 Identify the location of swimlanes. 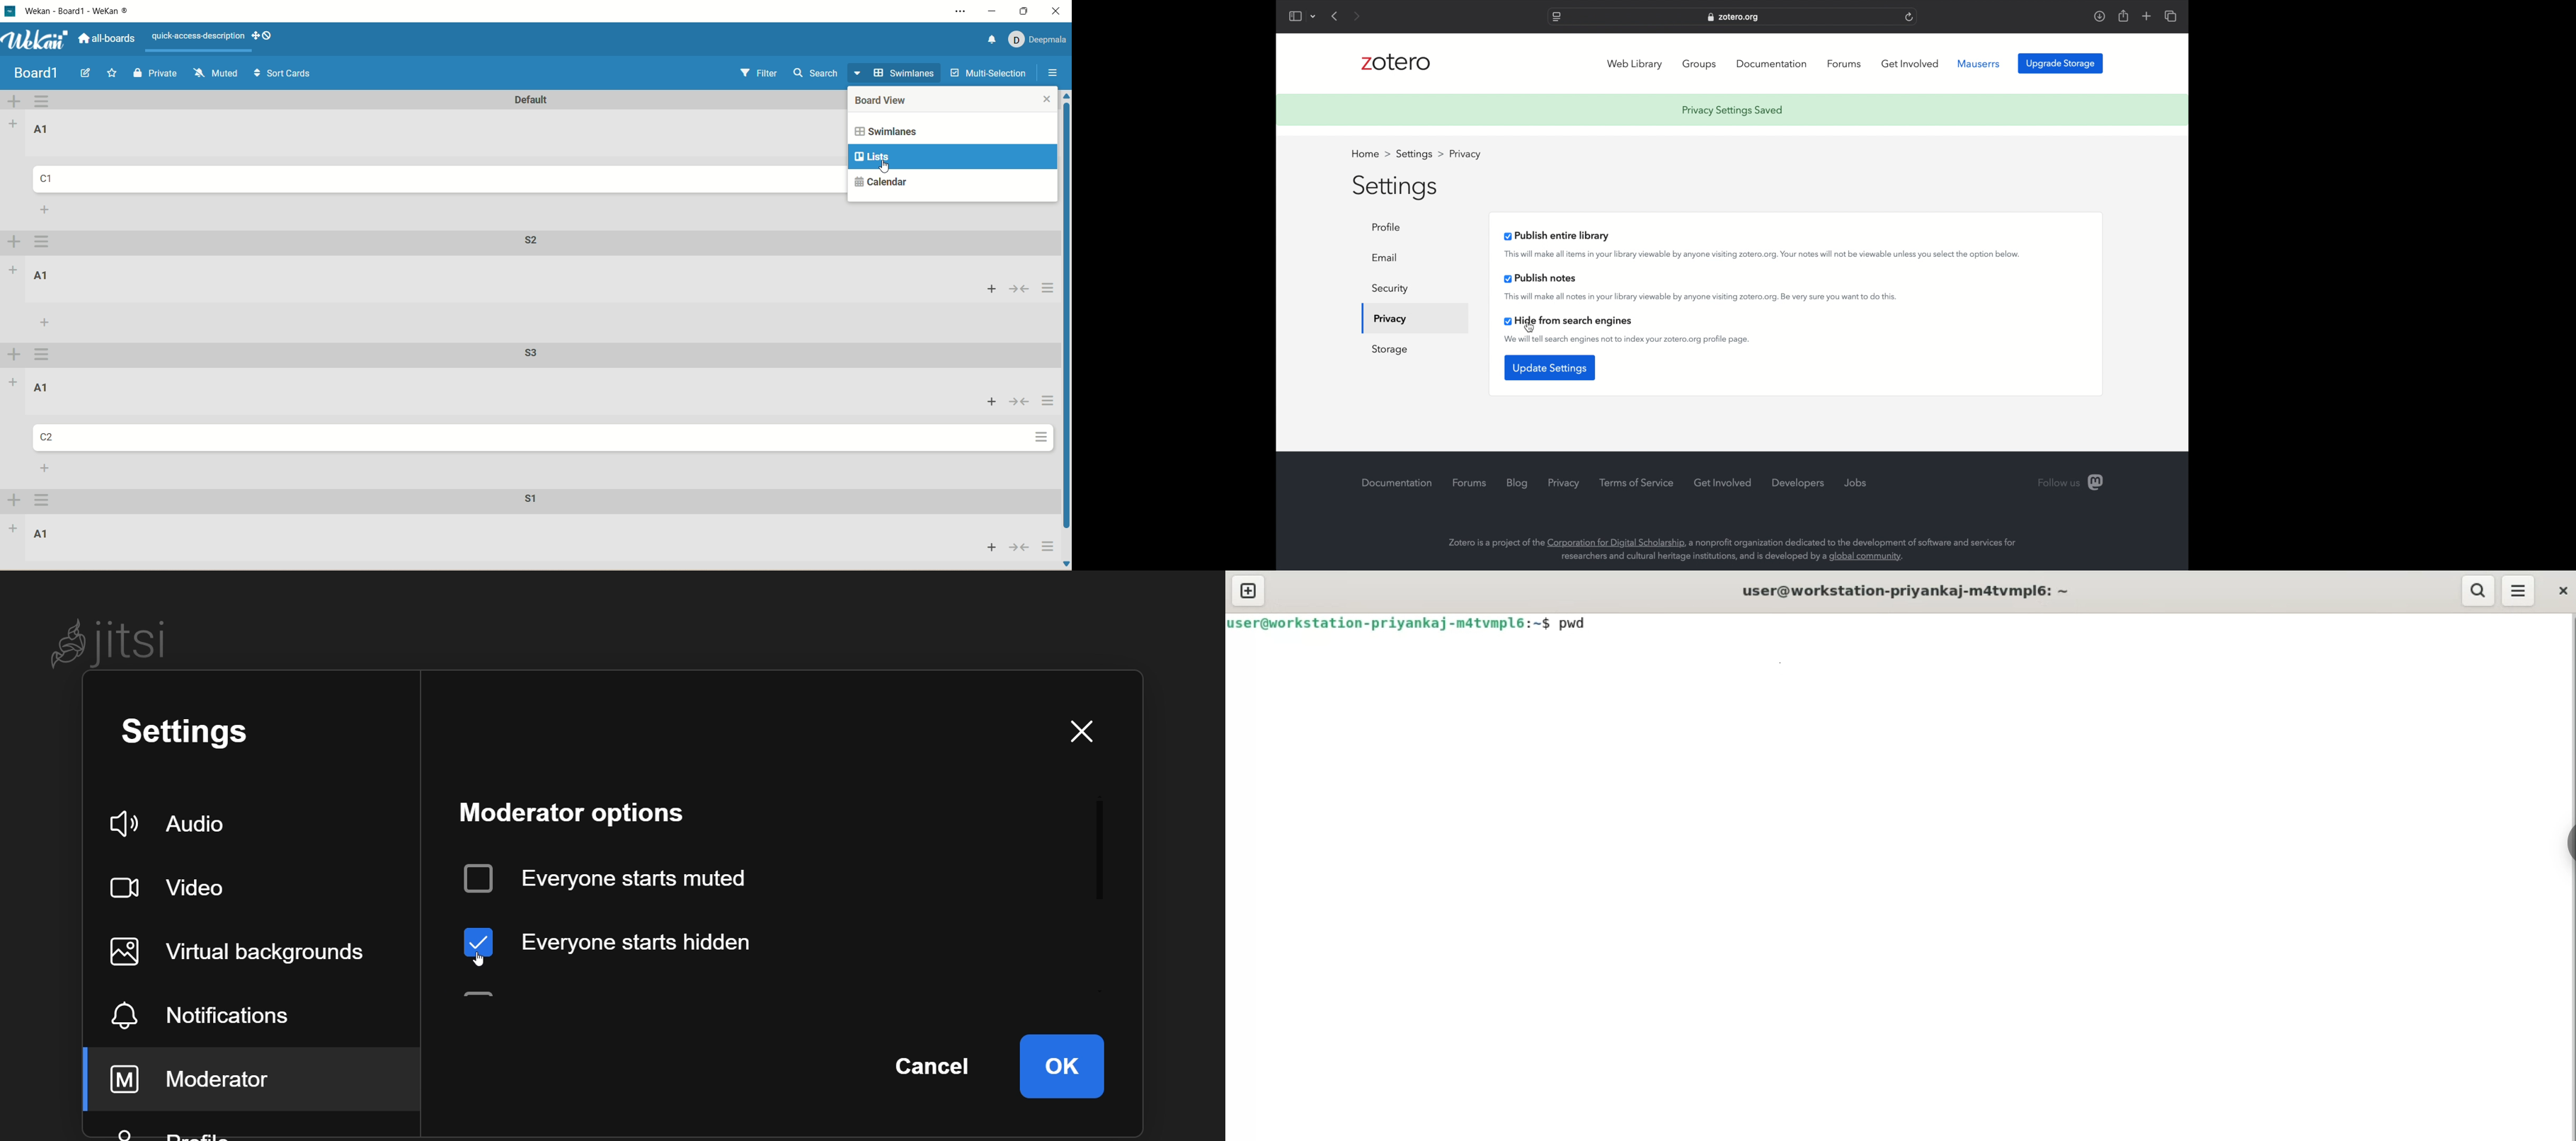
(911, 131).